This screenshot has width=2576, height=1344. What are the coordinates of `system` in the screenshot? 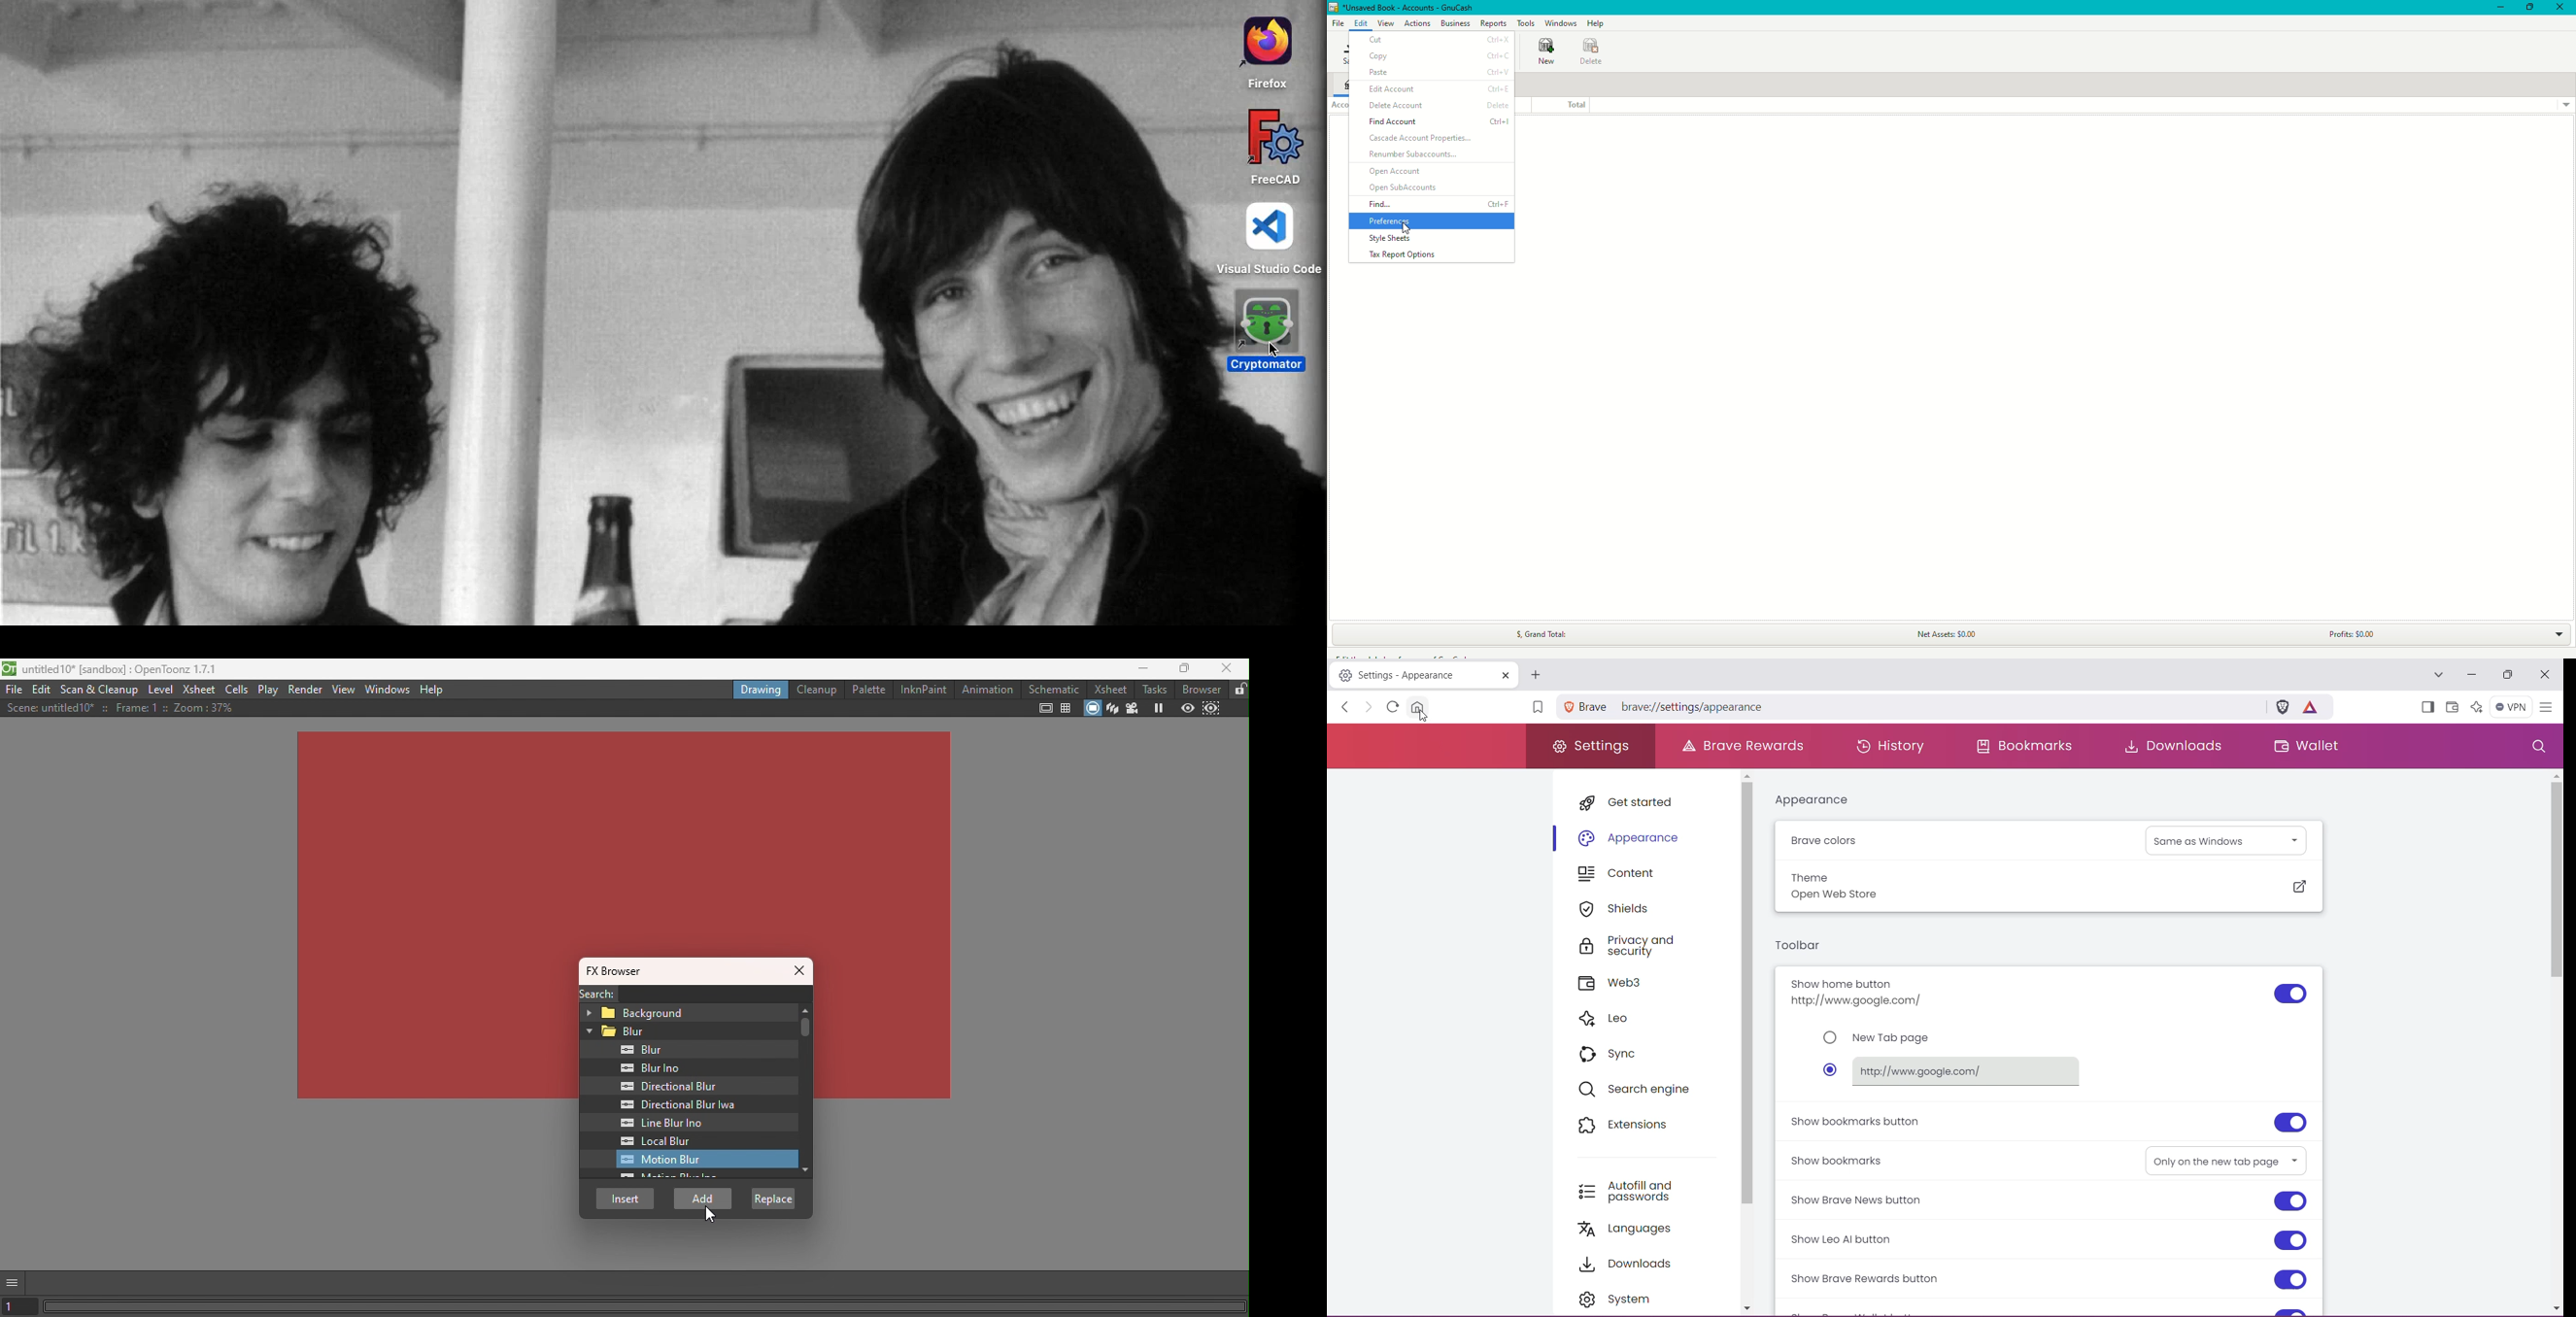 It's located at (1621, 1298).